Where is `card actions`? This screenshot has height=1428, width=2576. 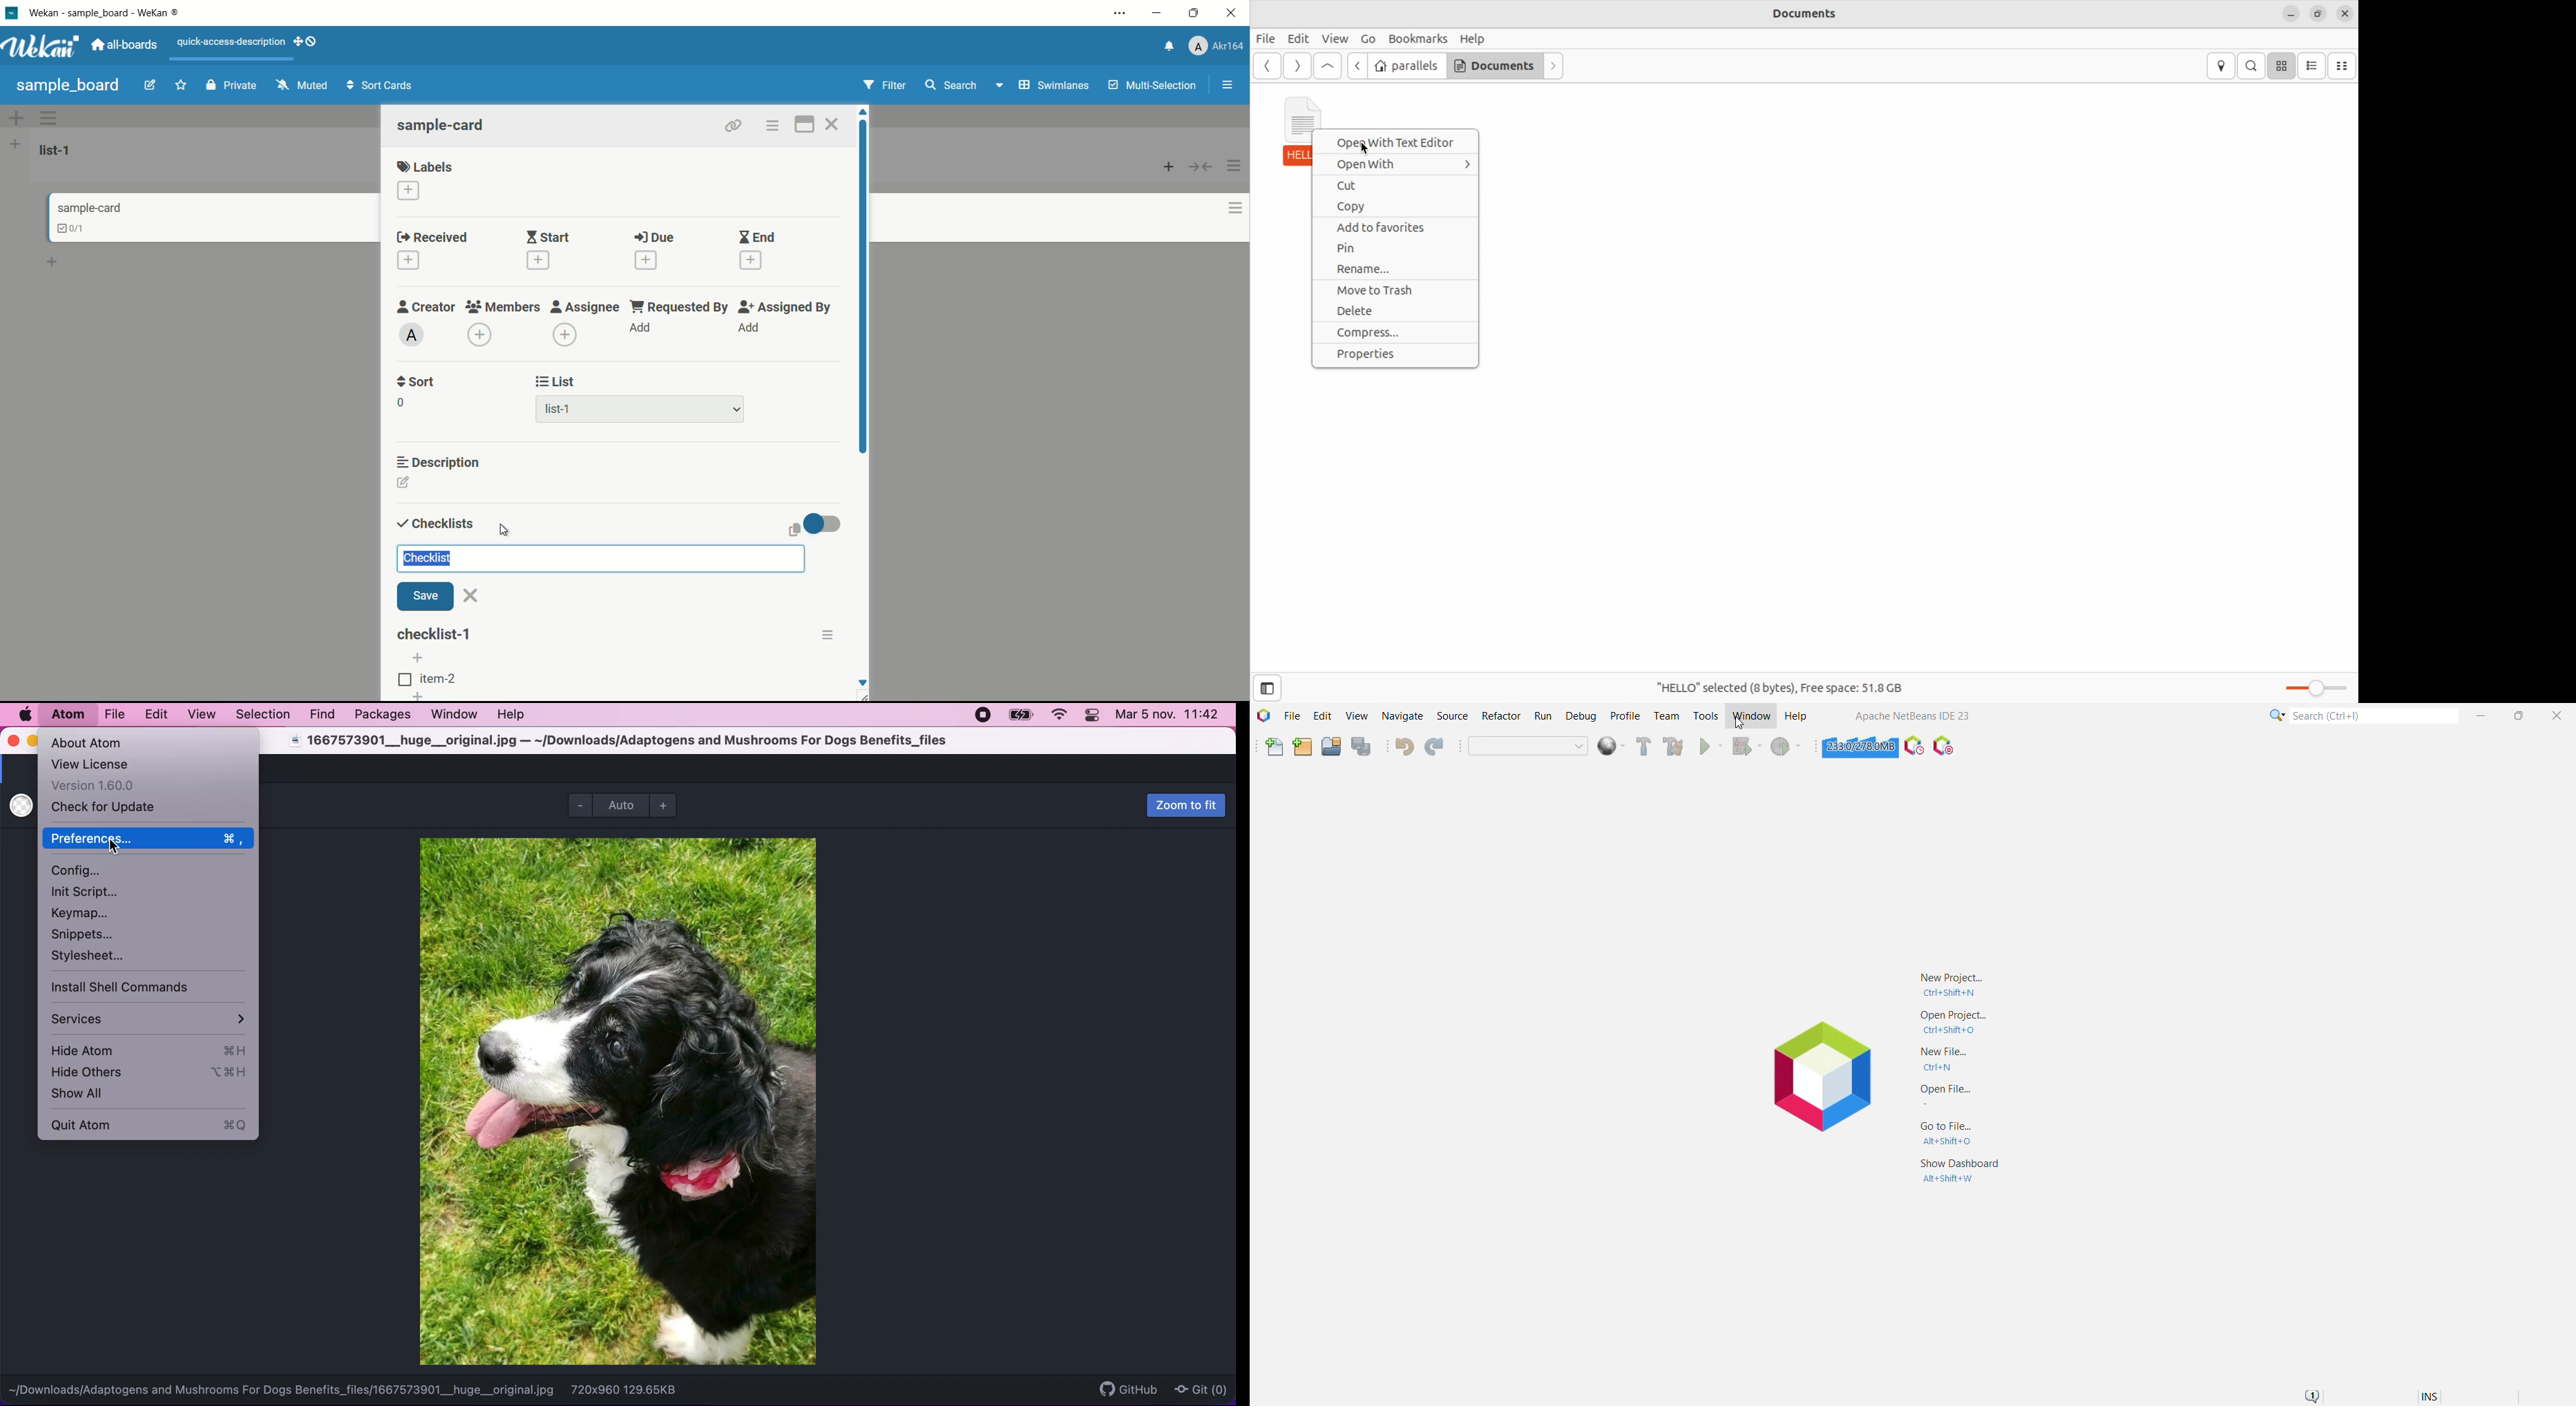
card actions is located at coordinates (772, 126).